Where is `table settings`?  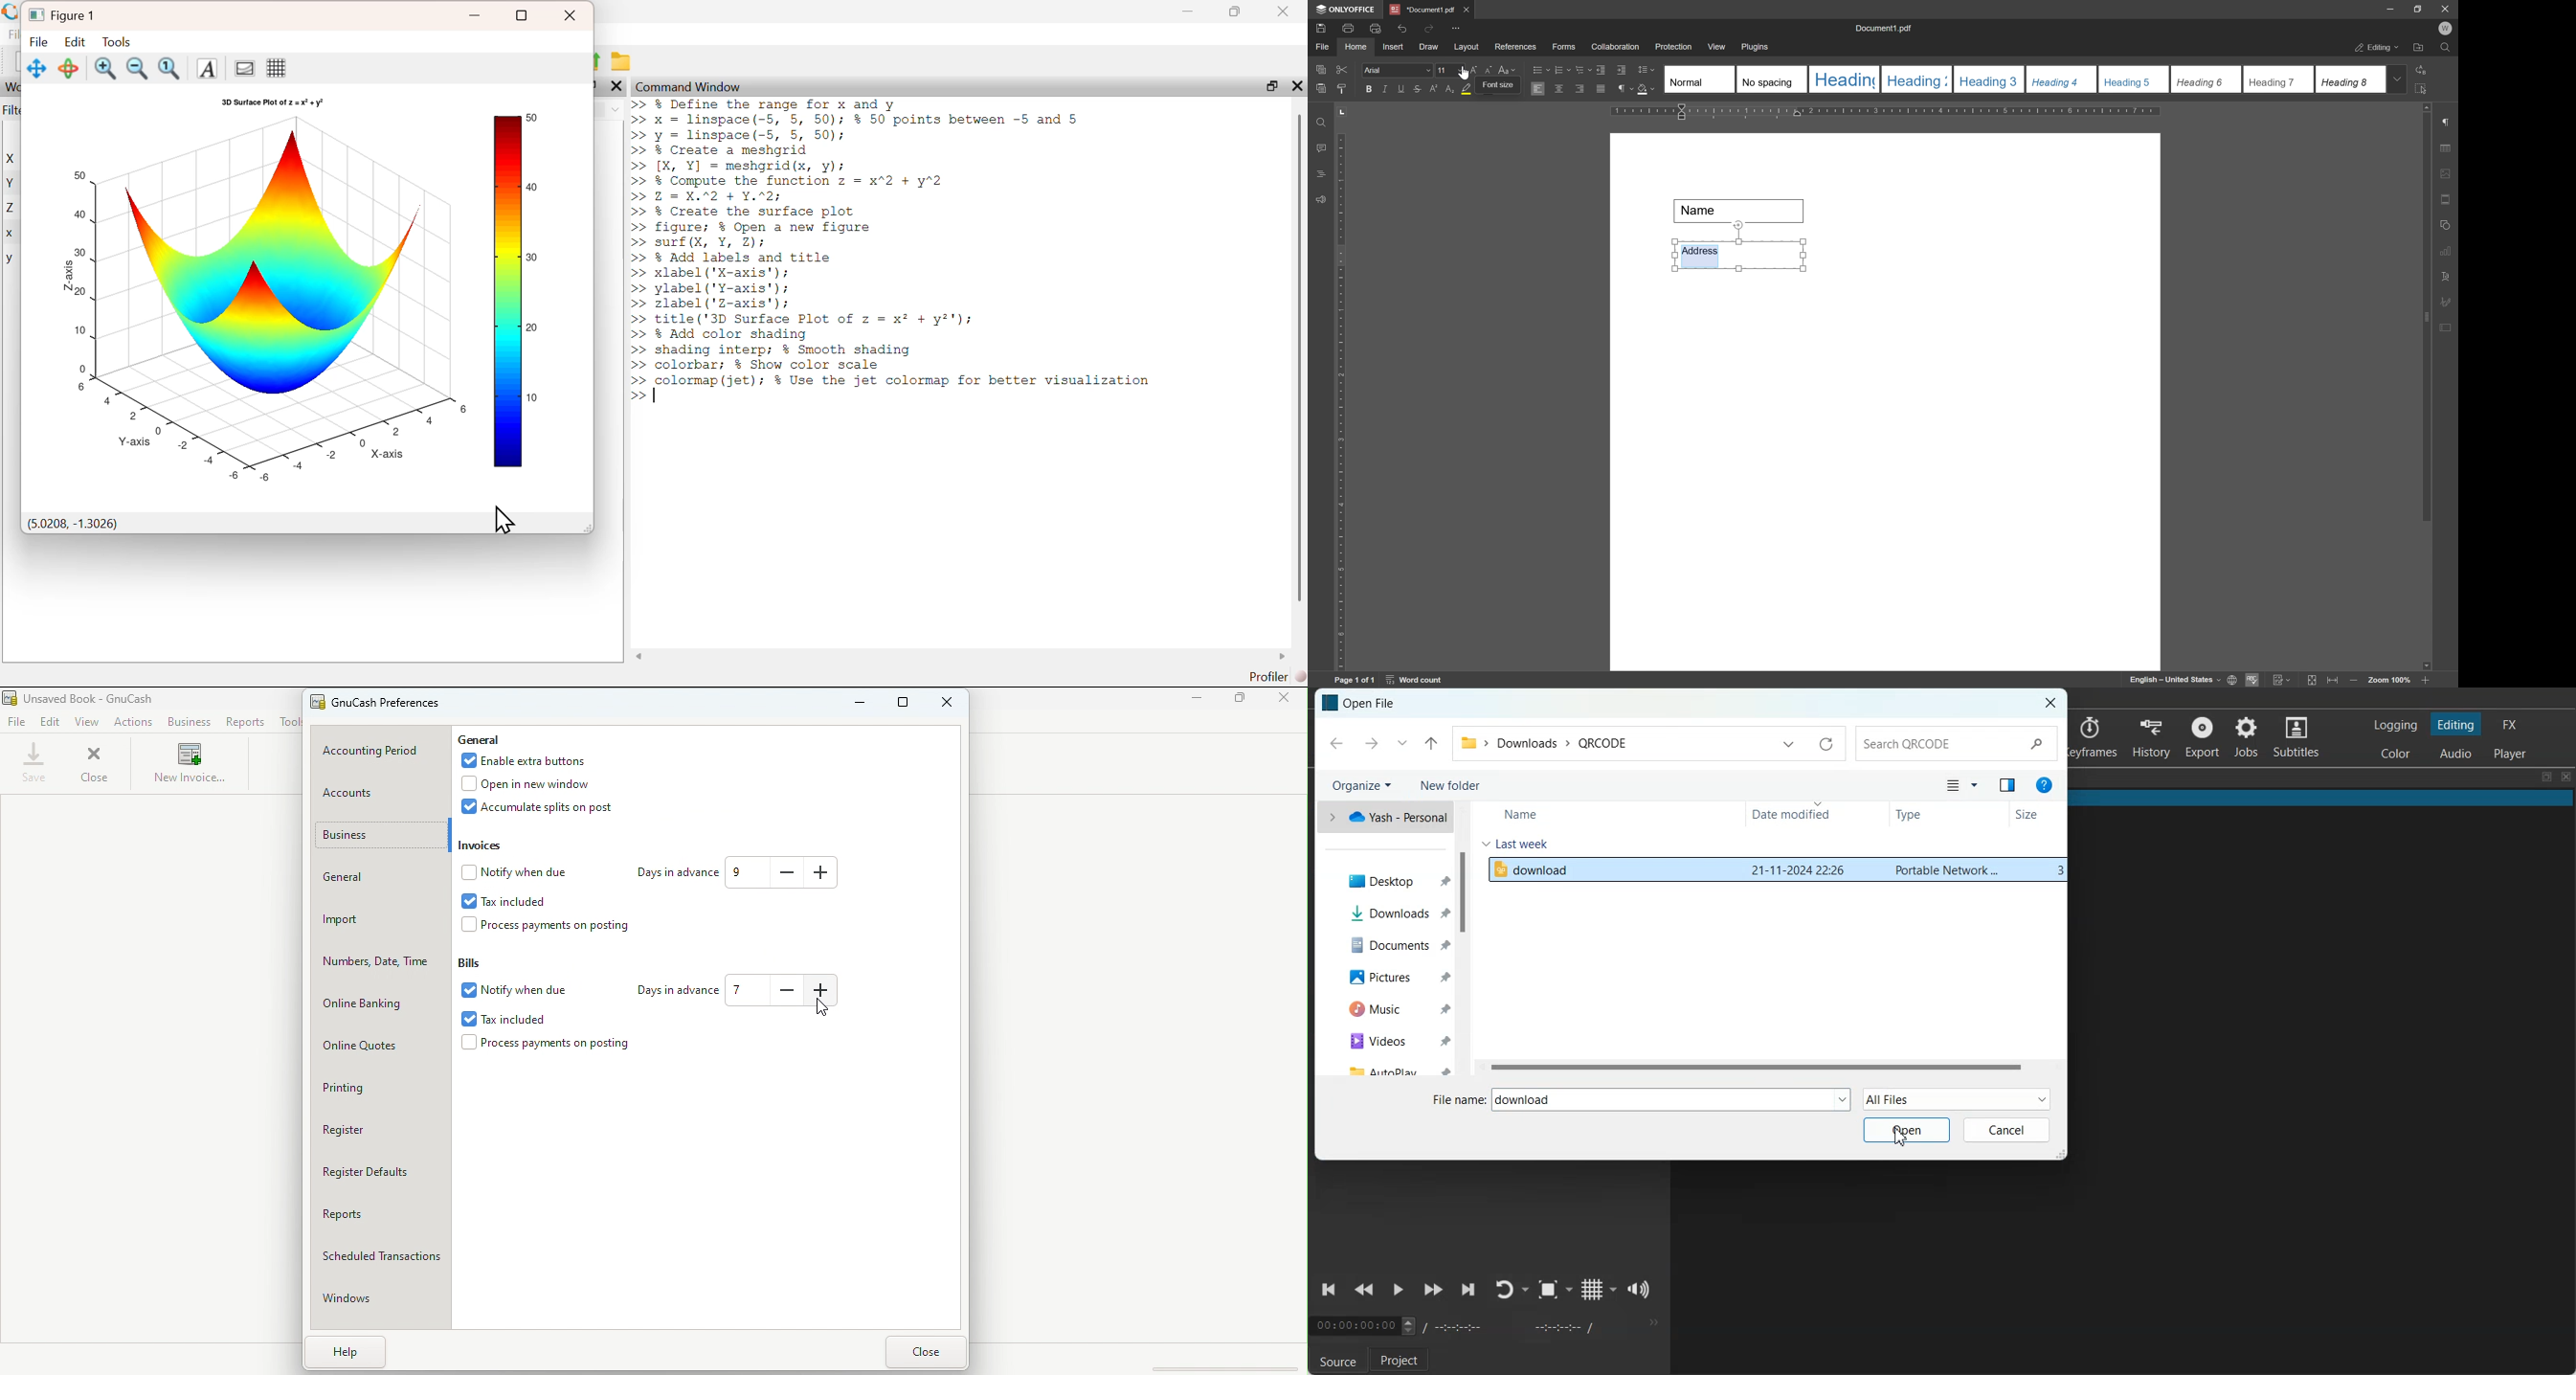 table settings is located at coordinates (2449, 149).